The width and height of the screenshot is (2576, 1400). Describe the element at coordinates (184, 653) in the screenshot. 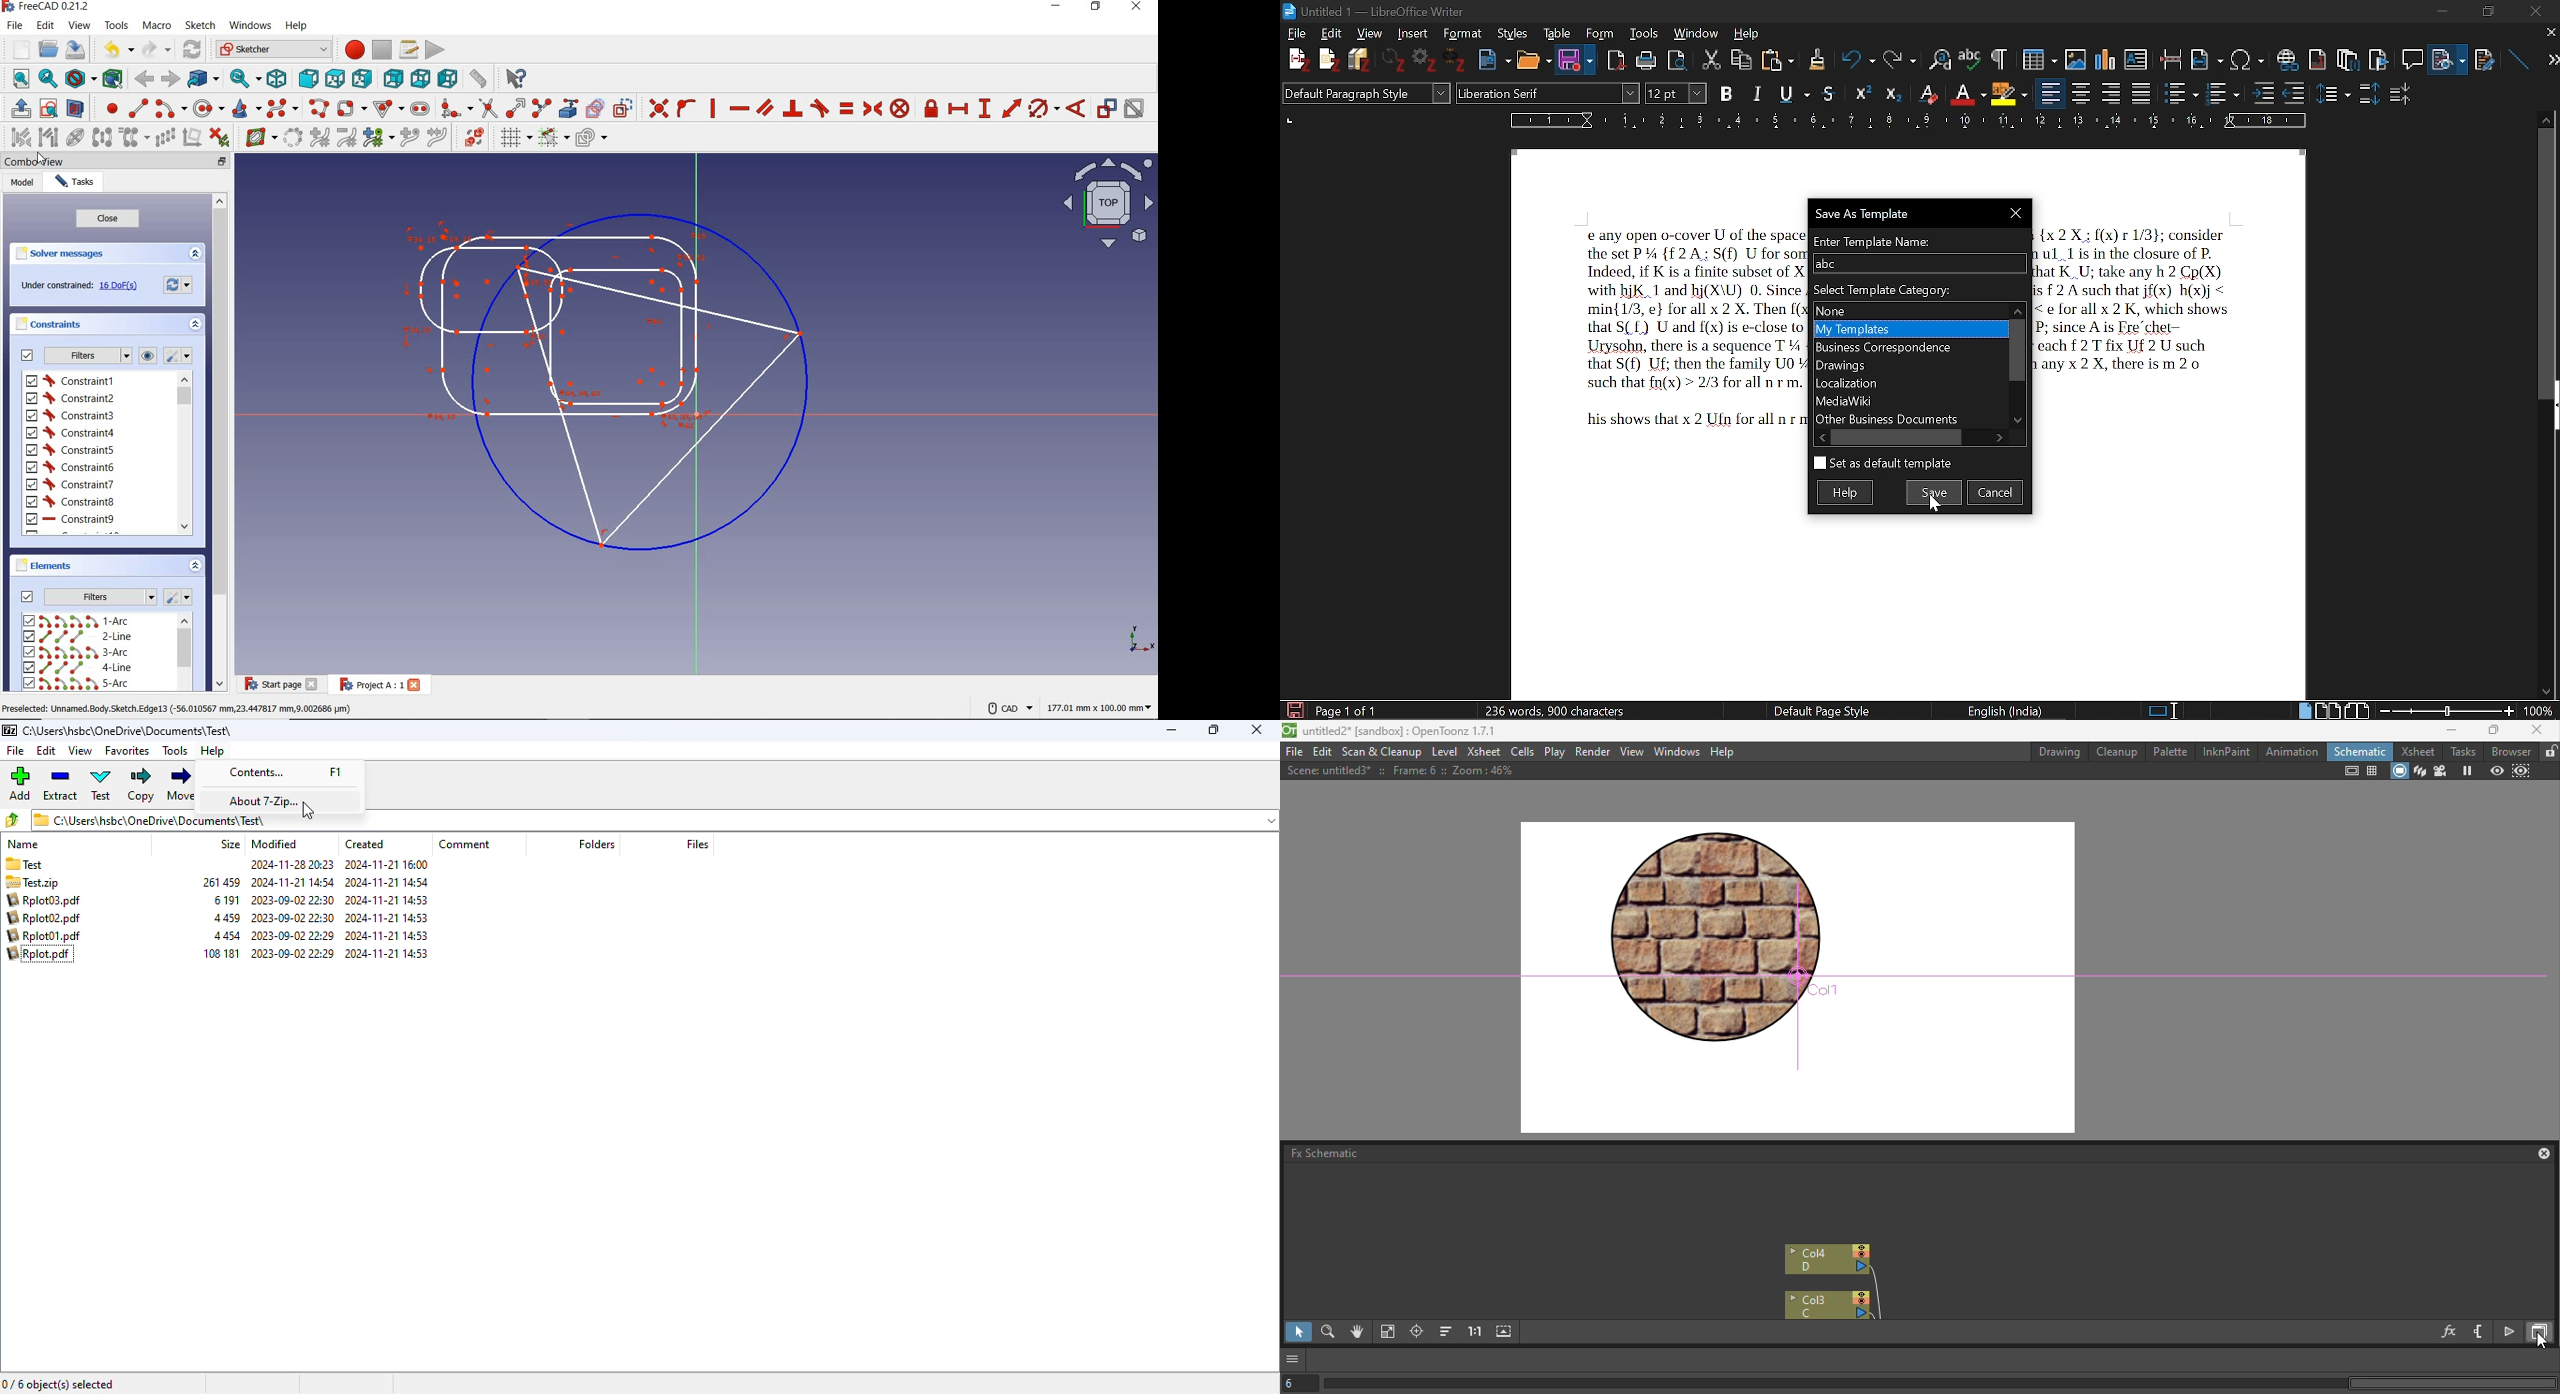

I see `scrollbar` at that location.